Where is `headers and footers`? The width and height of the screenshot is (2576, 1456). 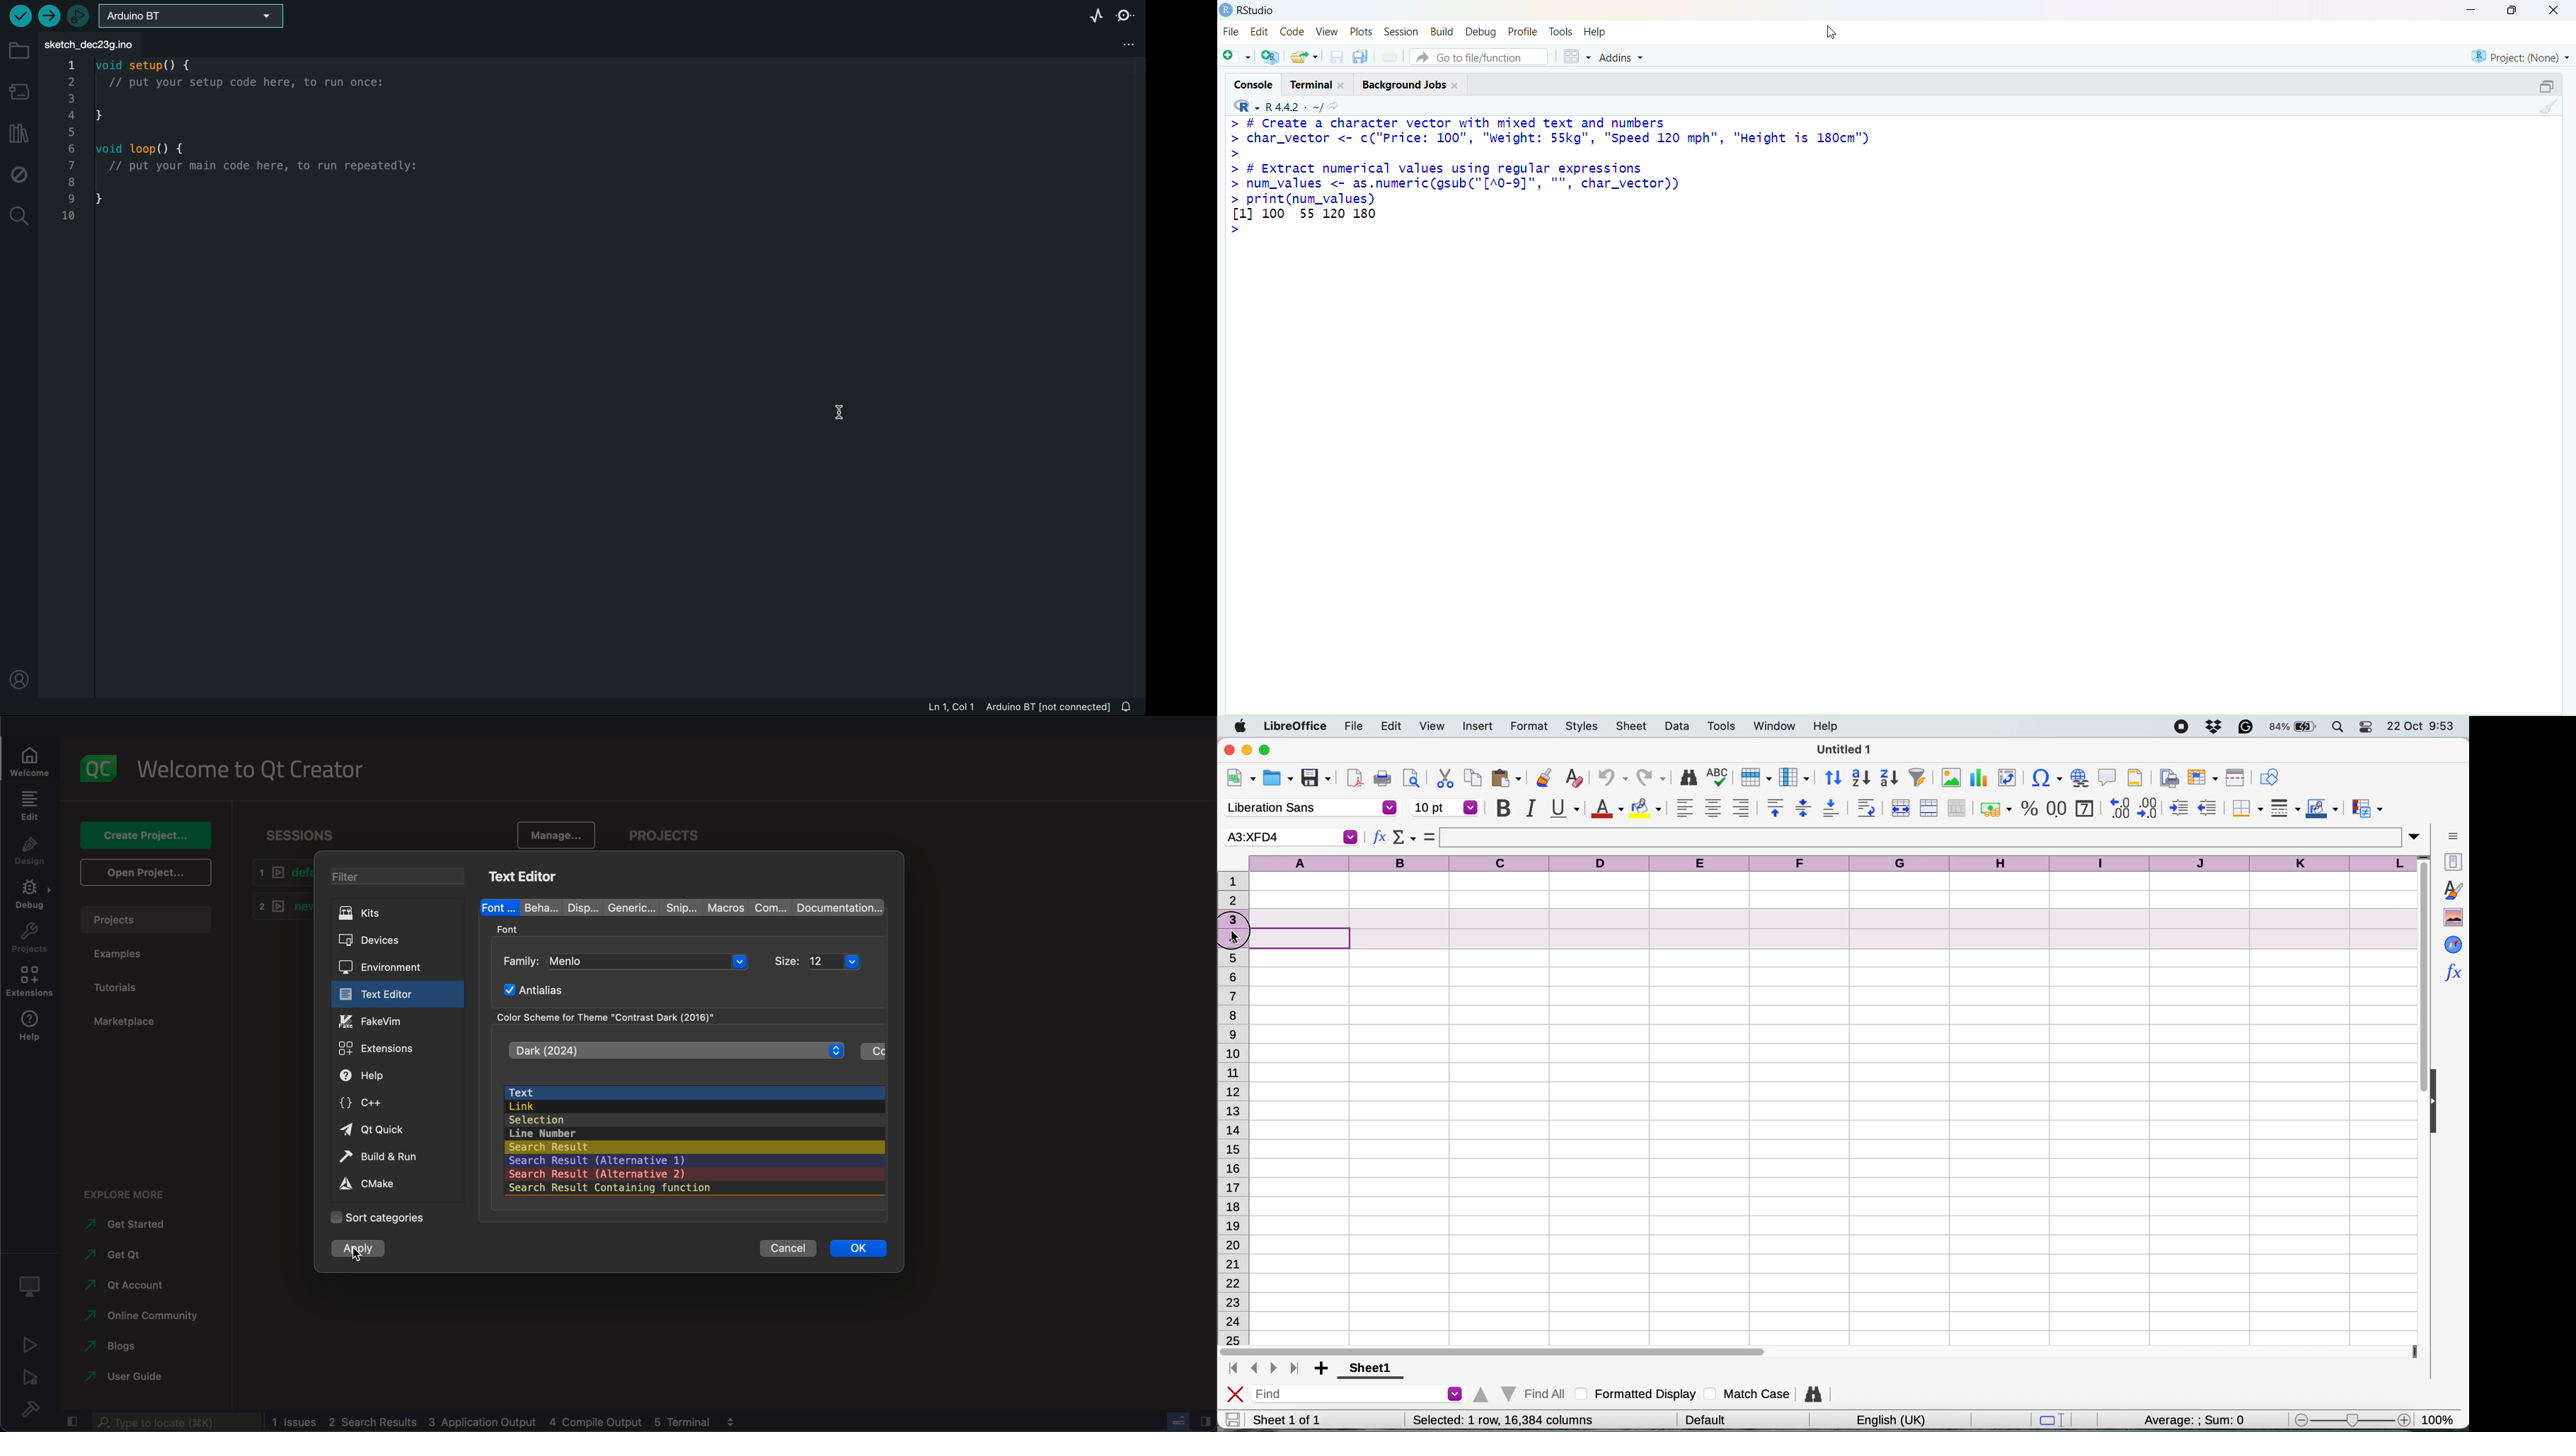
headers and footers is located at coordinates (2136, 777).